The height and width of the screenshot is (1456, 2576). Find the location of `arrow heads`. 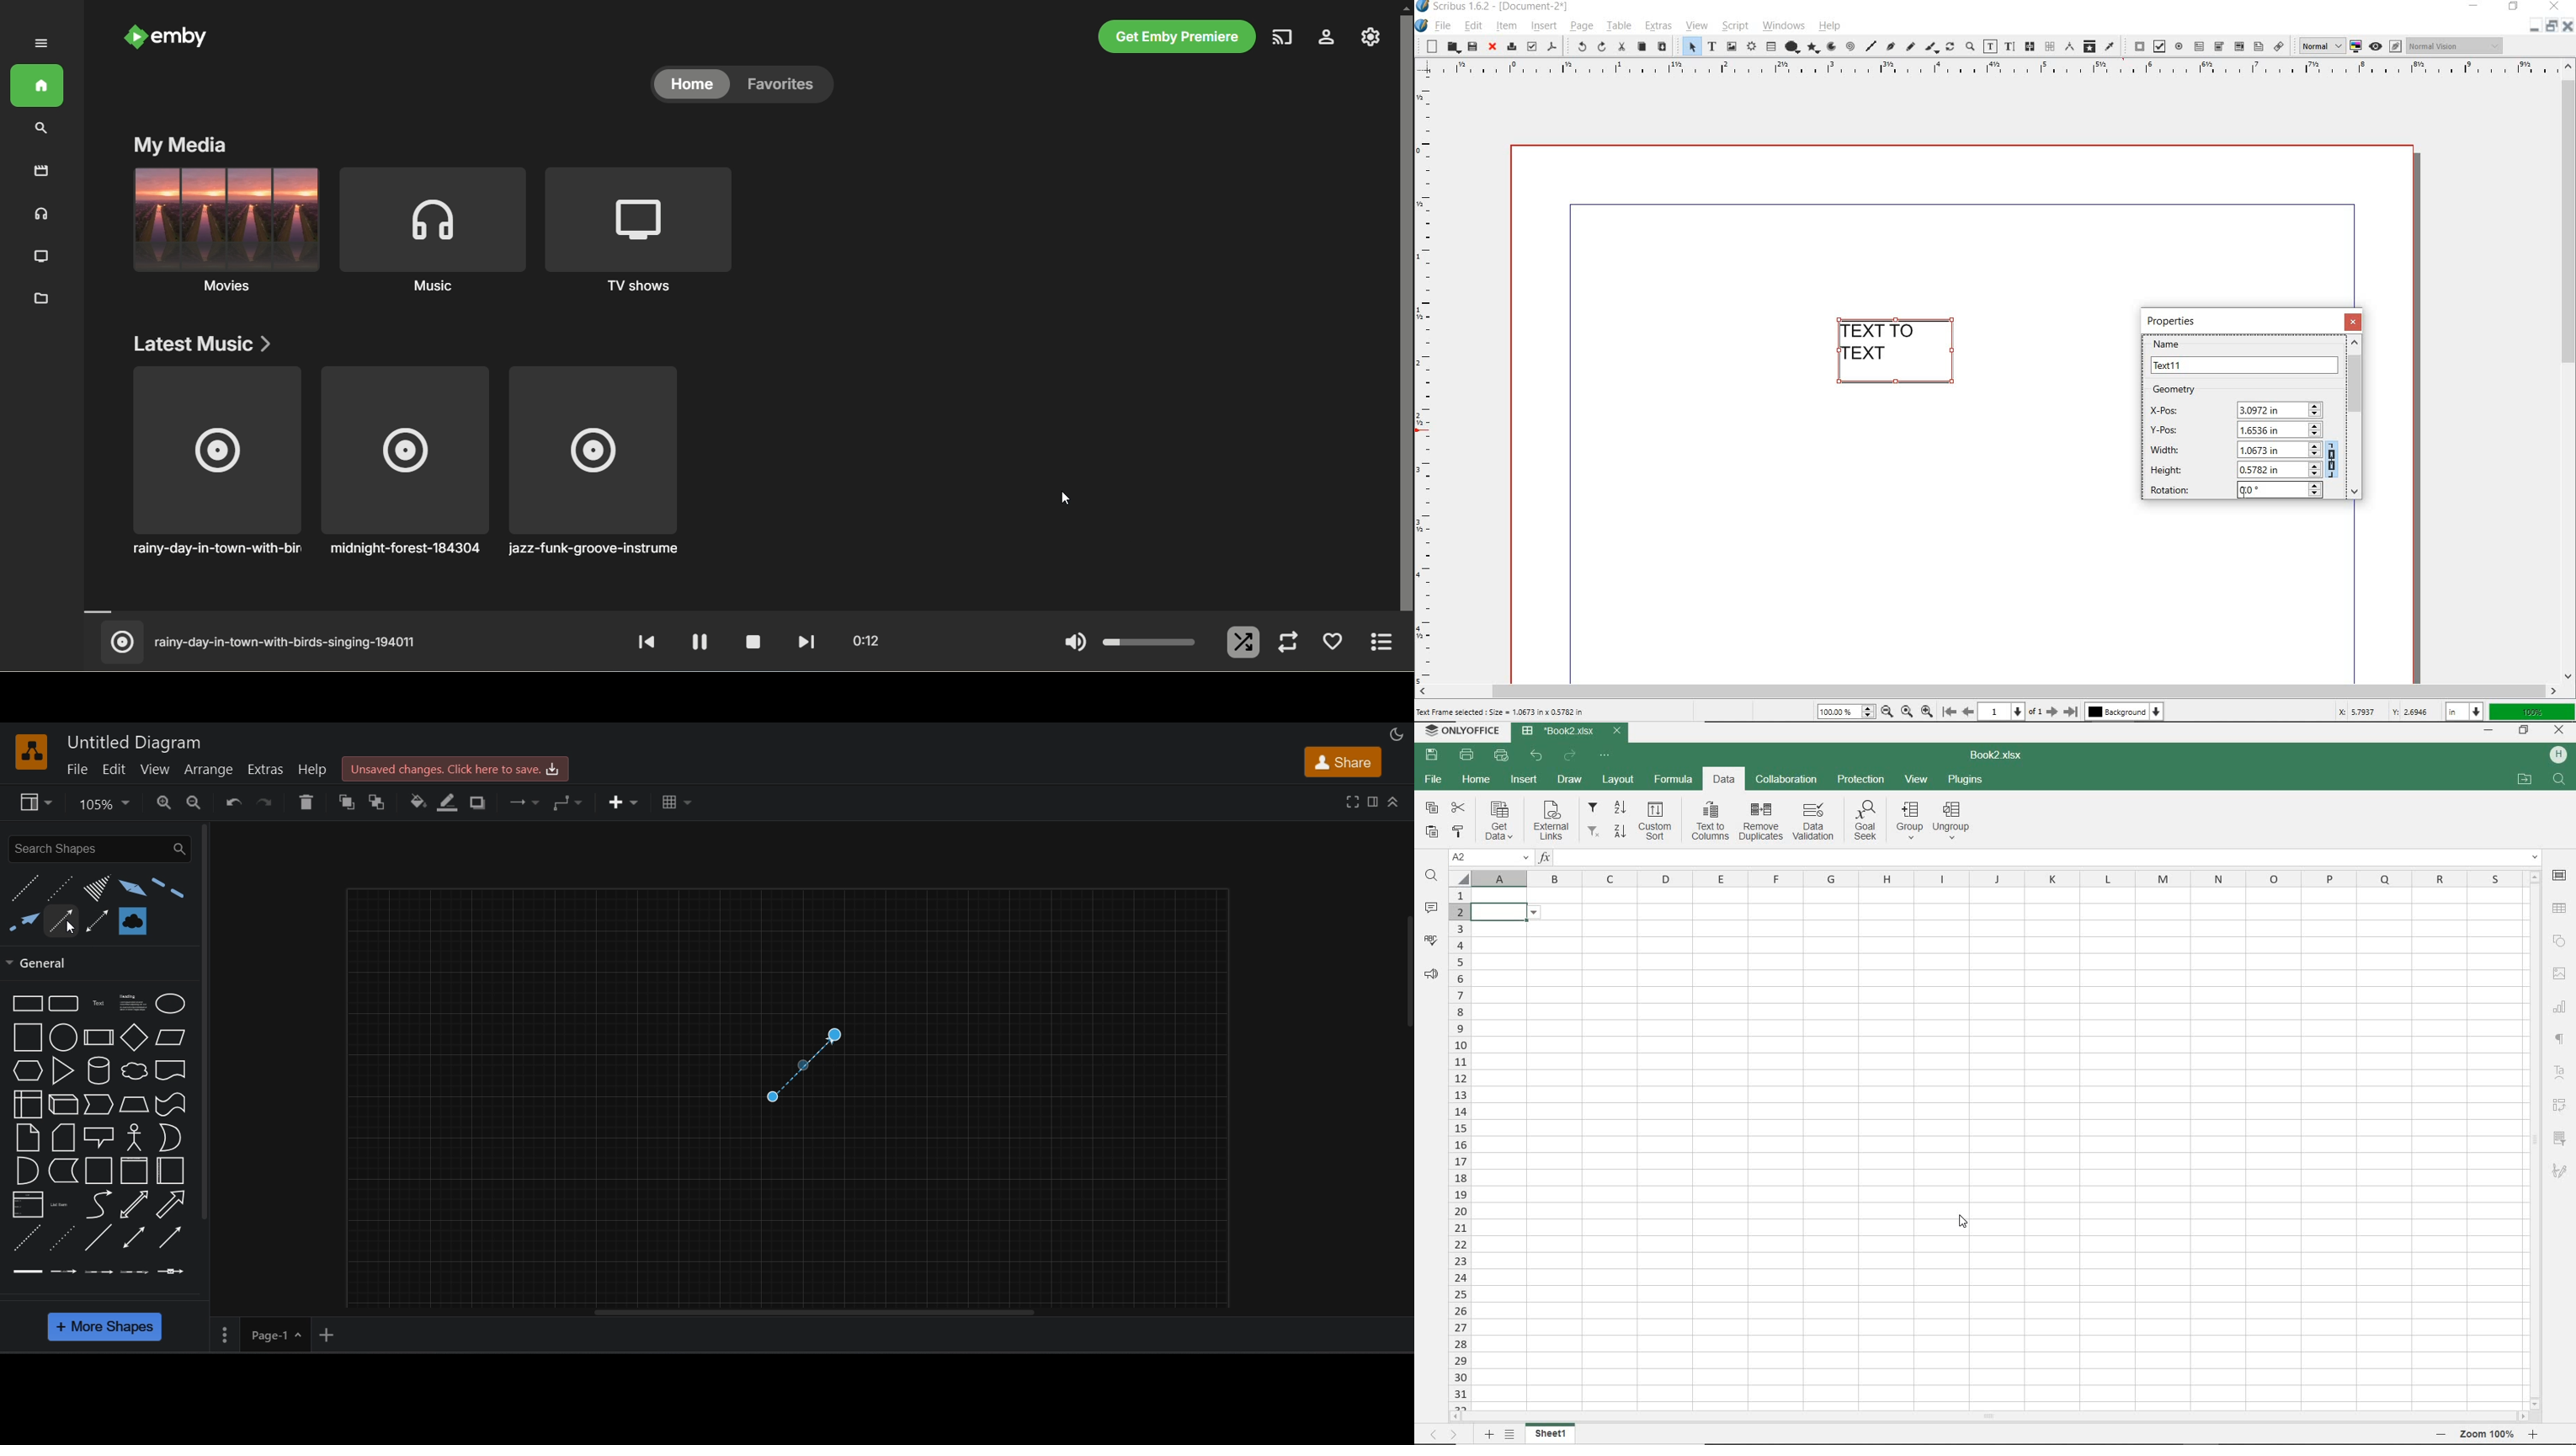

arrow heads is located at coordinates (129, 888).